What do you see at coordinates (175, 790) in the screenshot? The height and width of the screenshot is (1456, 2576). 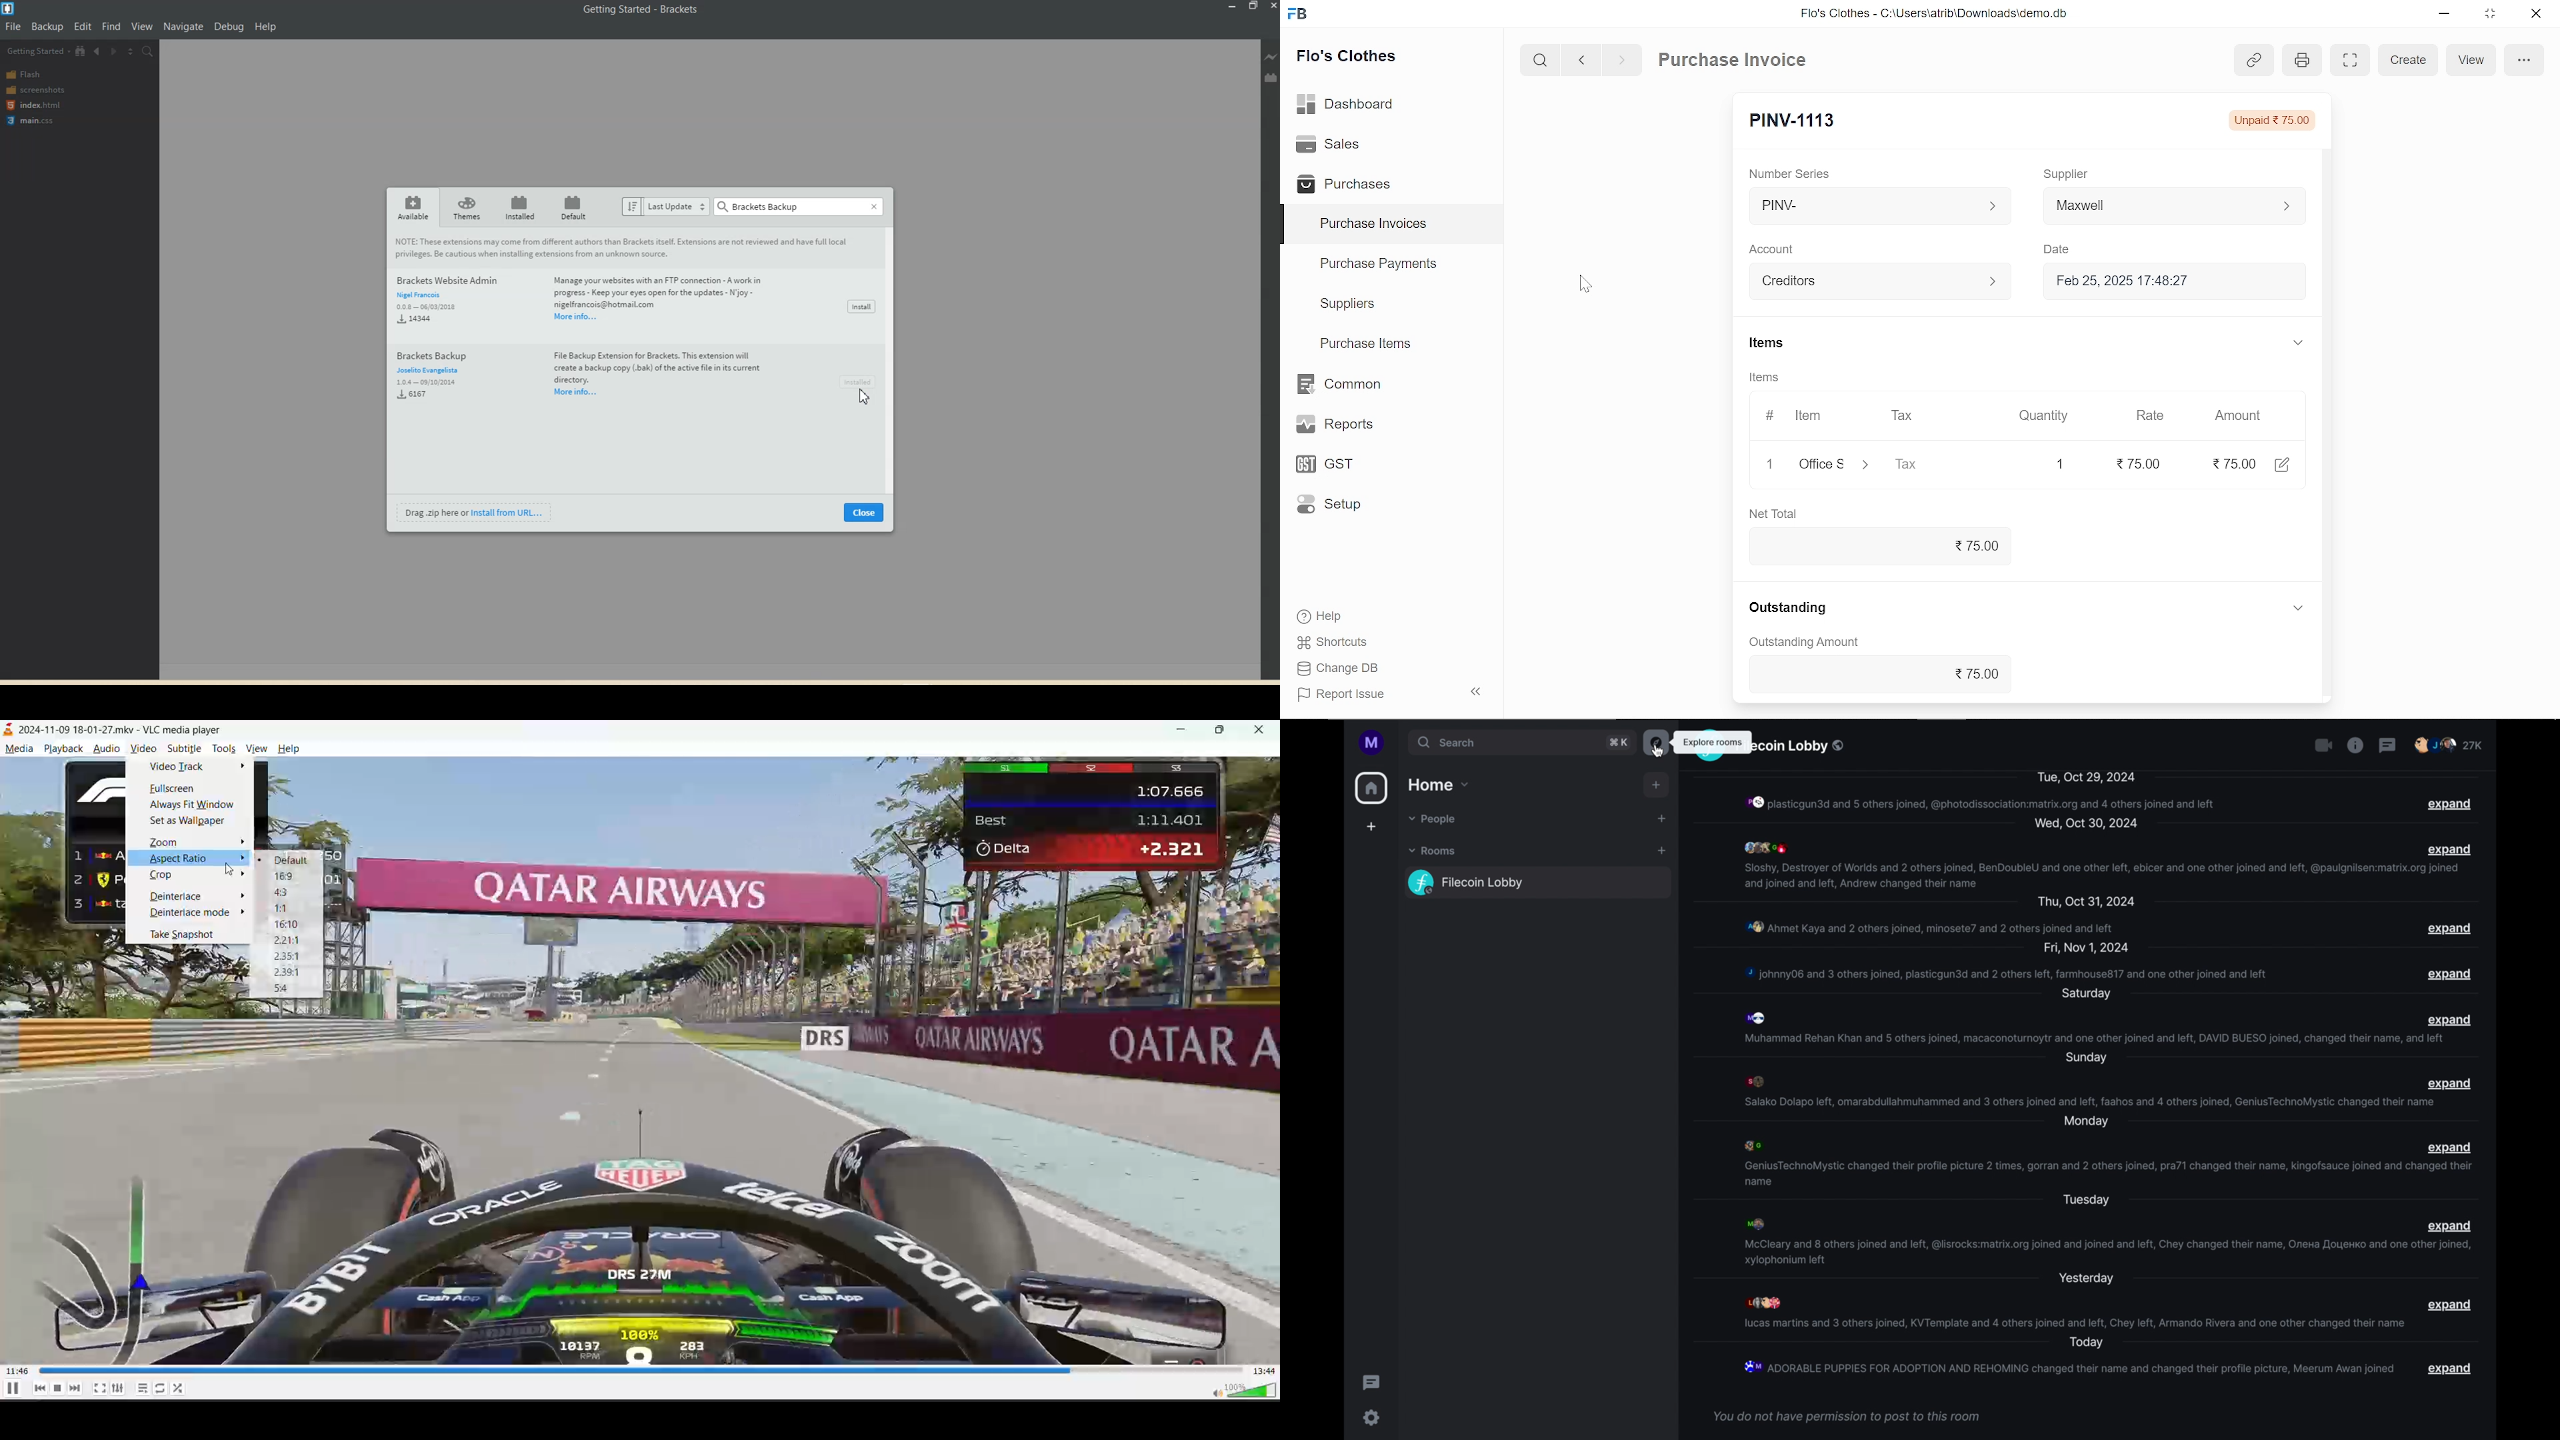 I see `fullscreen` at bounding box center [175, 790].